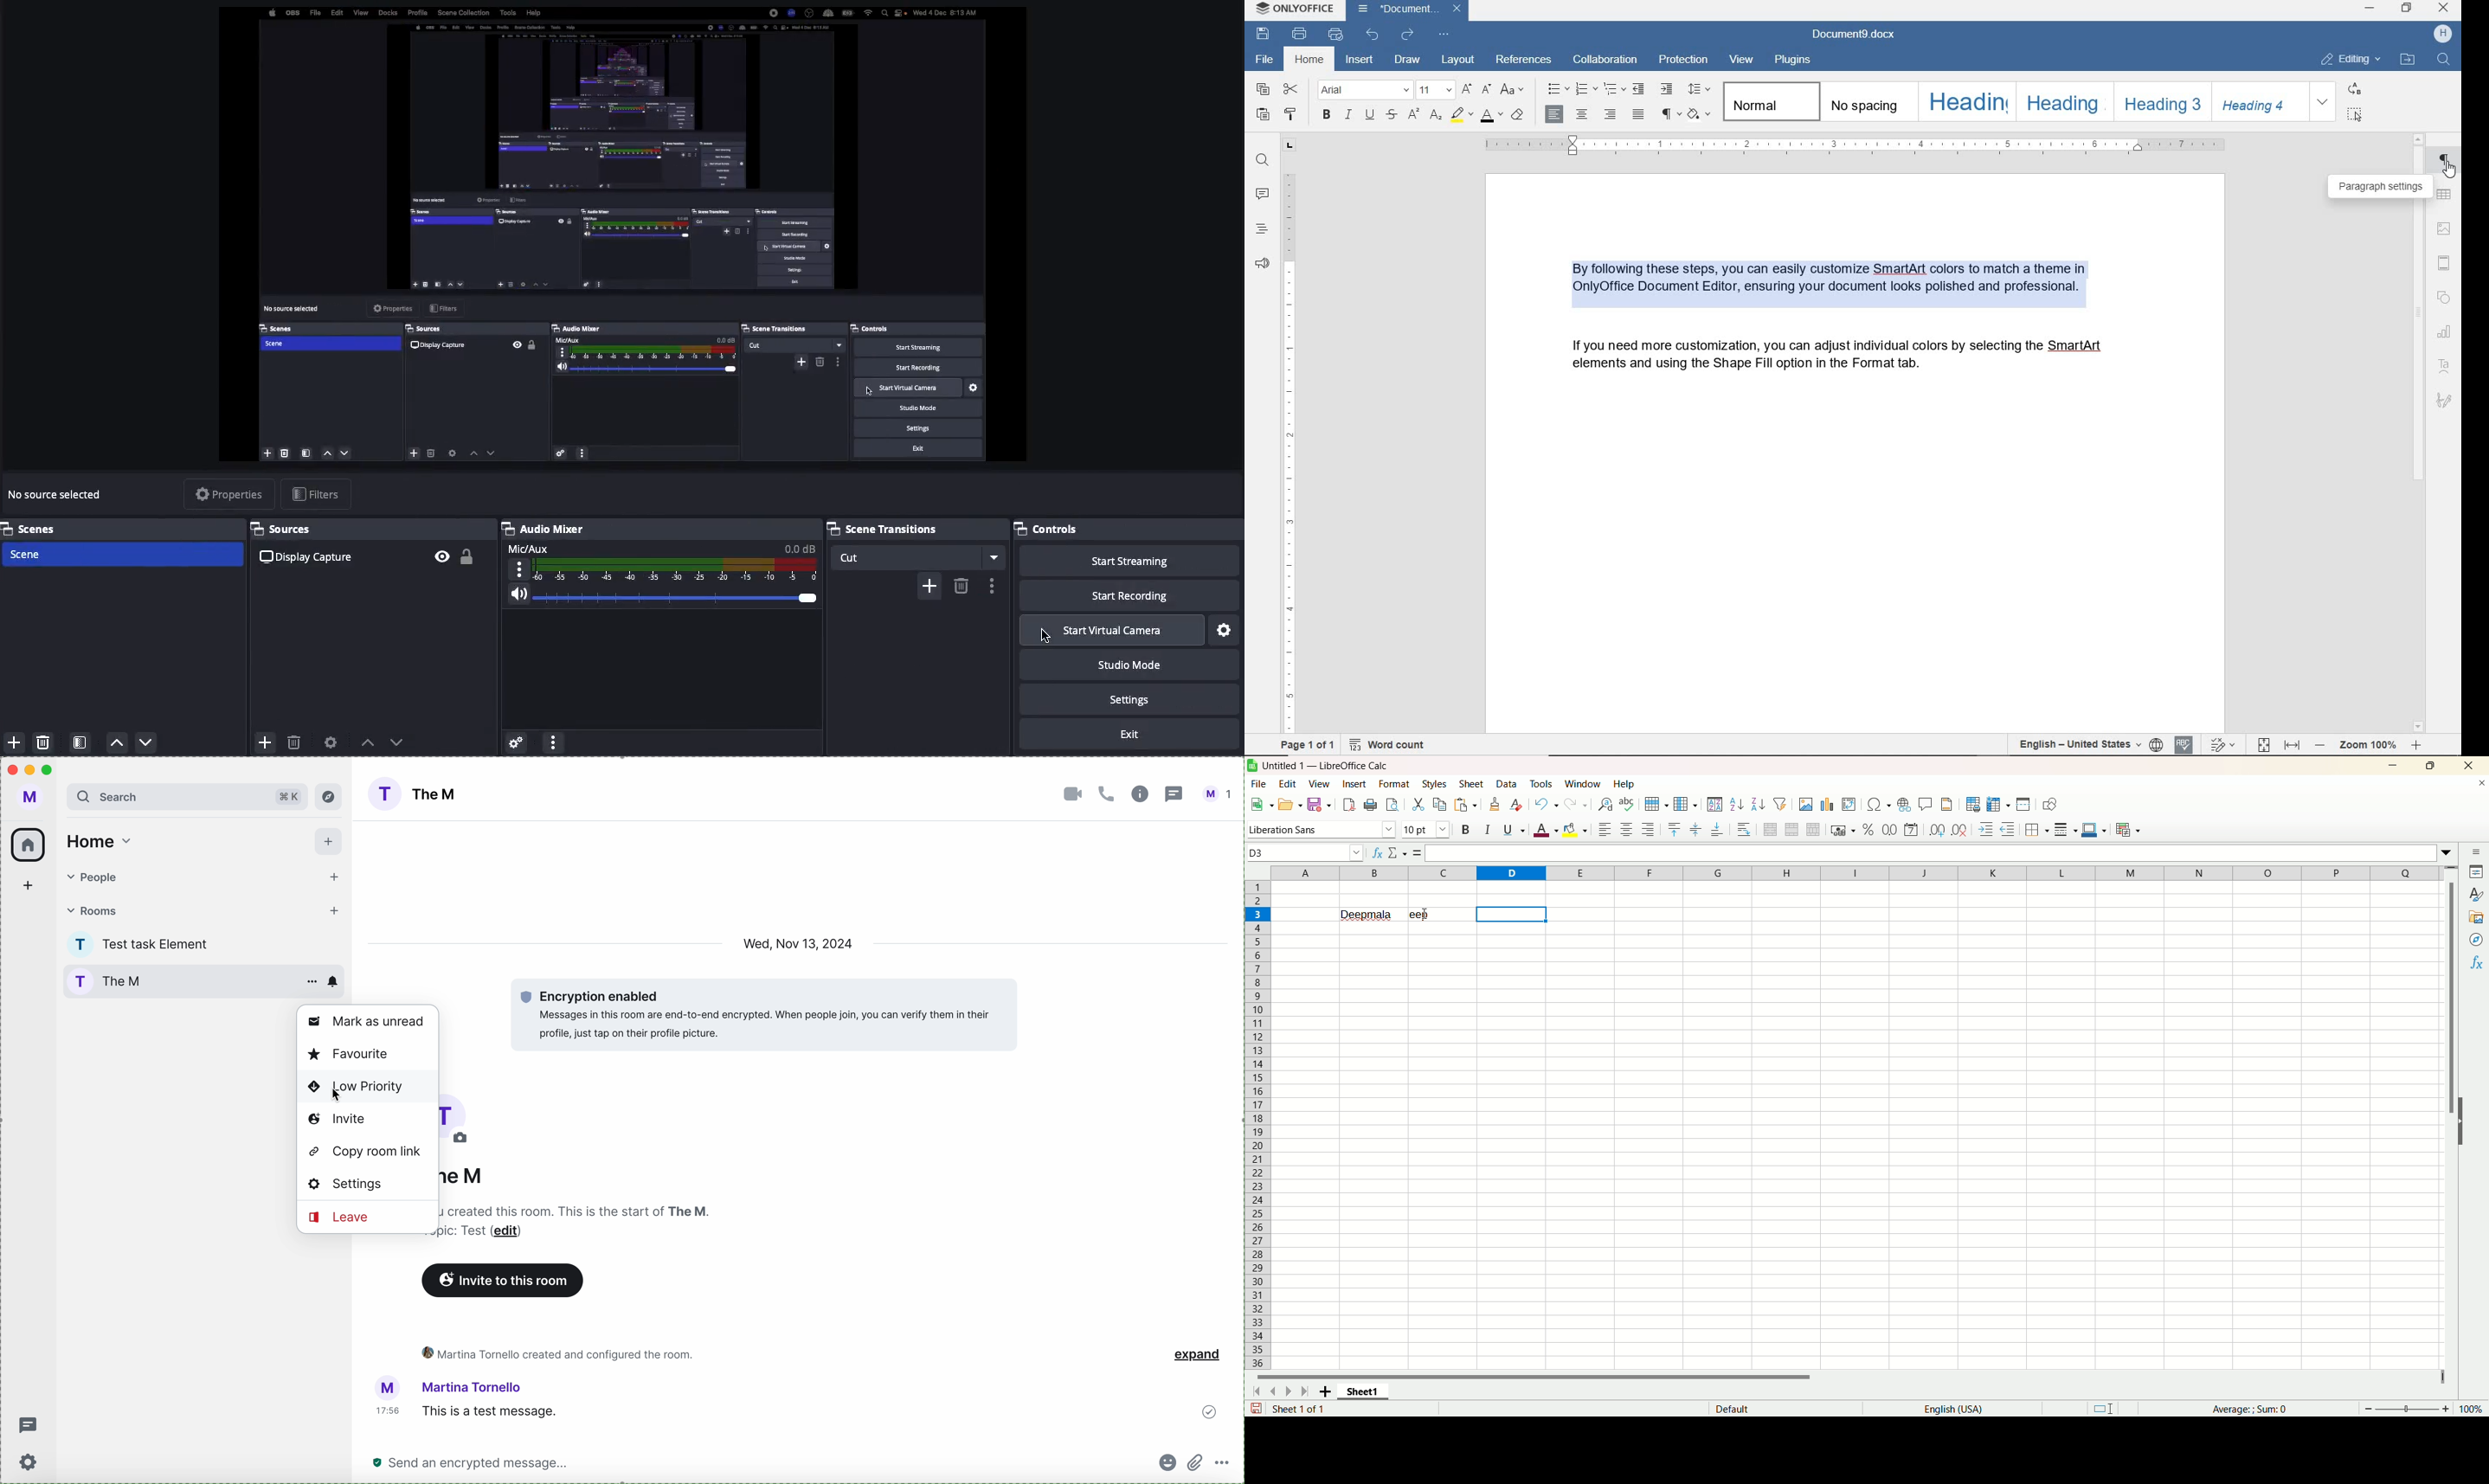 The height and width of the screenshot is (1484, 2492). Describe the element at coordinates (1263, 33) in the screenshot. I see `save` at that location.